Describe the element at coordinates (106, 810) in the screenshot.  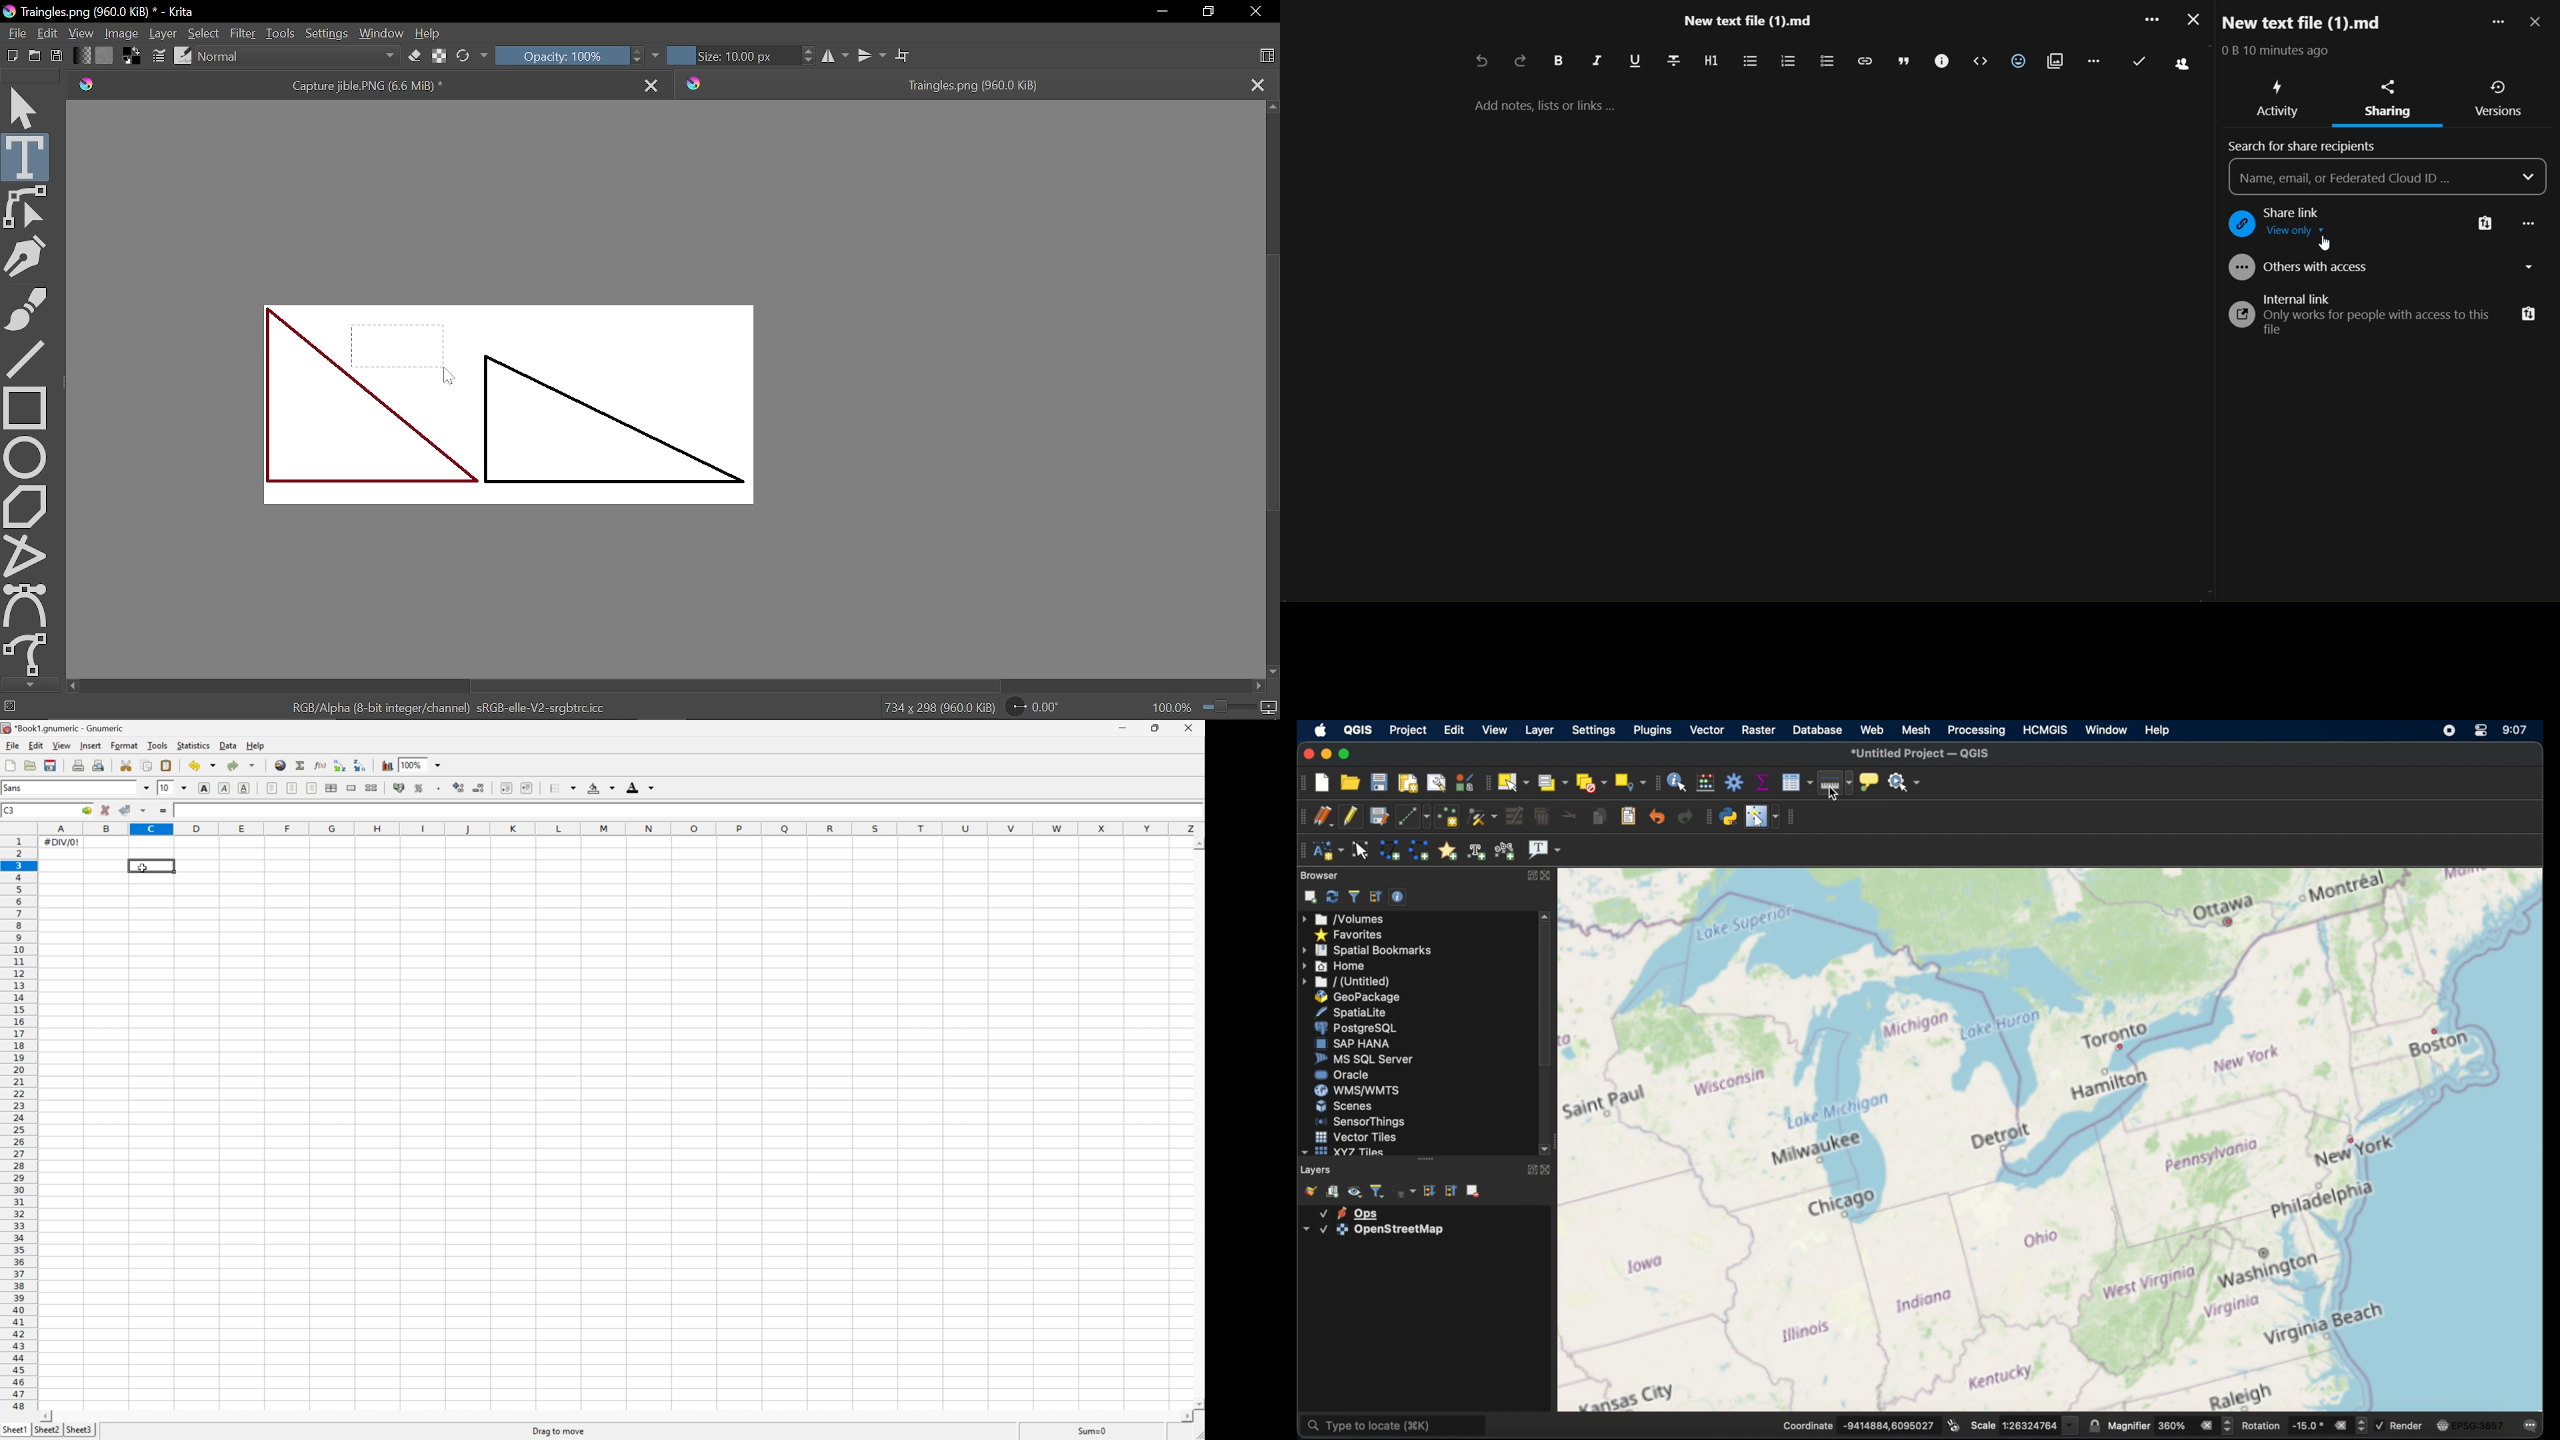
I see `cancel change` at that location.